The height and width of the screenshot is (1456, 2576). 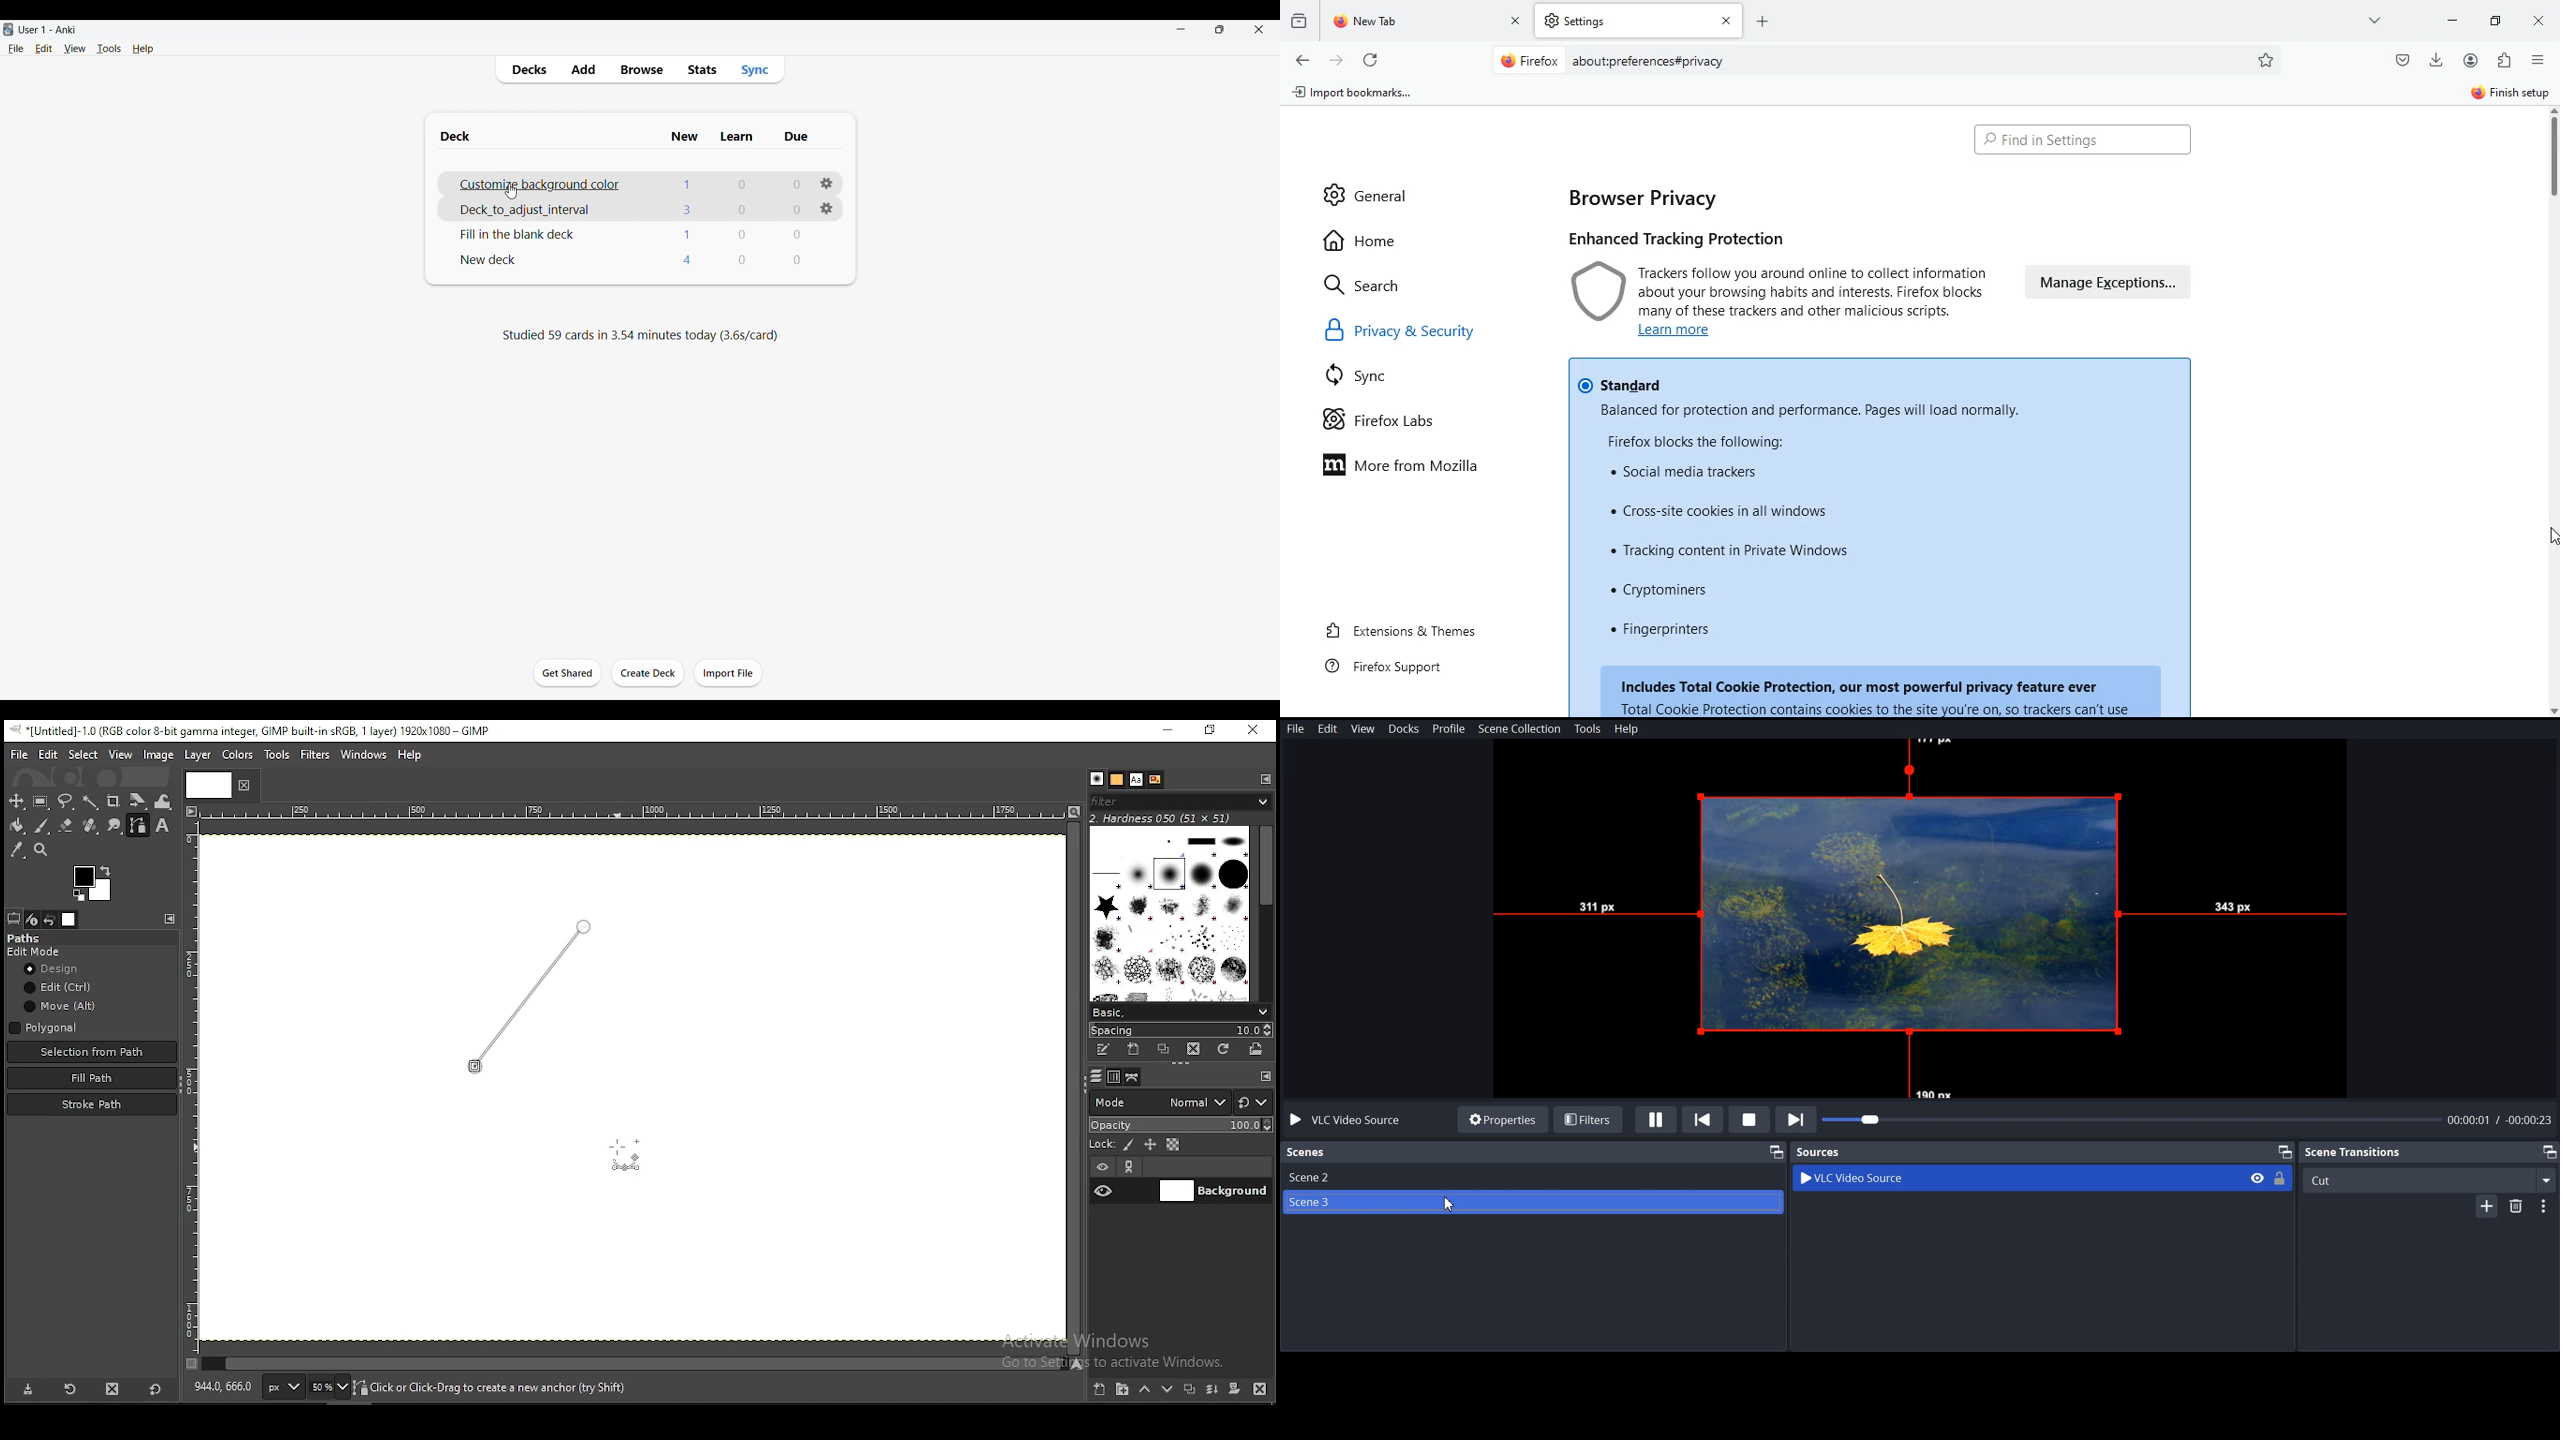 What do you see at coordinates (2190, 1121) in the screenshot?
I see `Video Timeline` at bounding box center [2190, 1121].